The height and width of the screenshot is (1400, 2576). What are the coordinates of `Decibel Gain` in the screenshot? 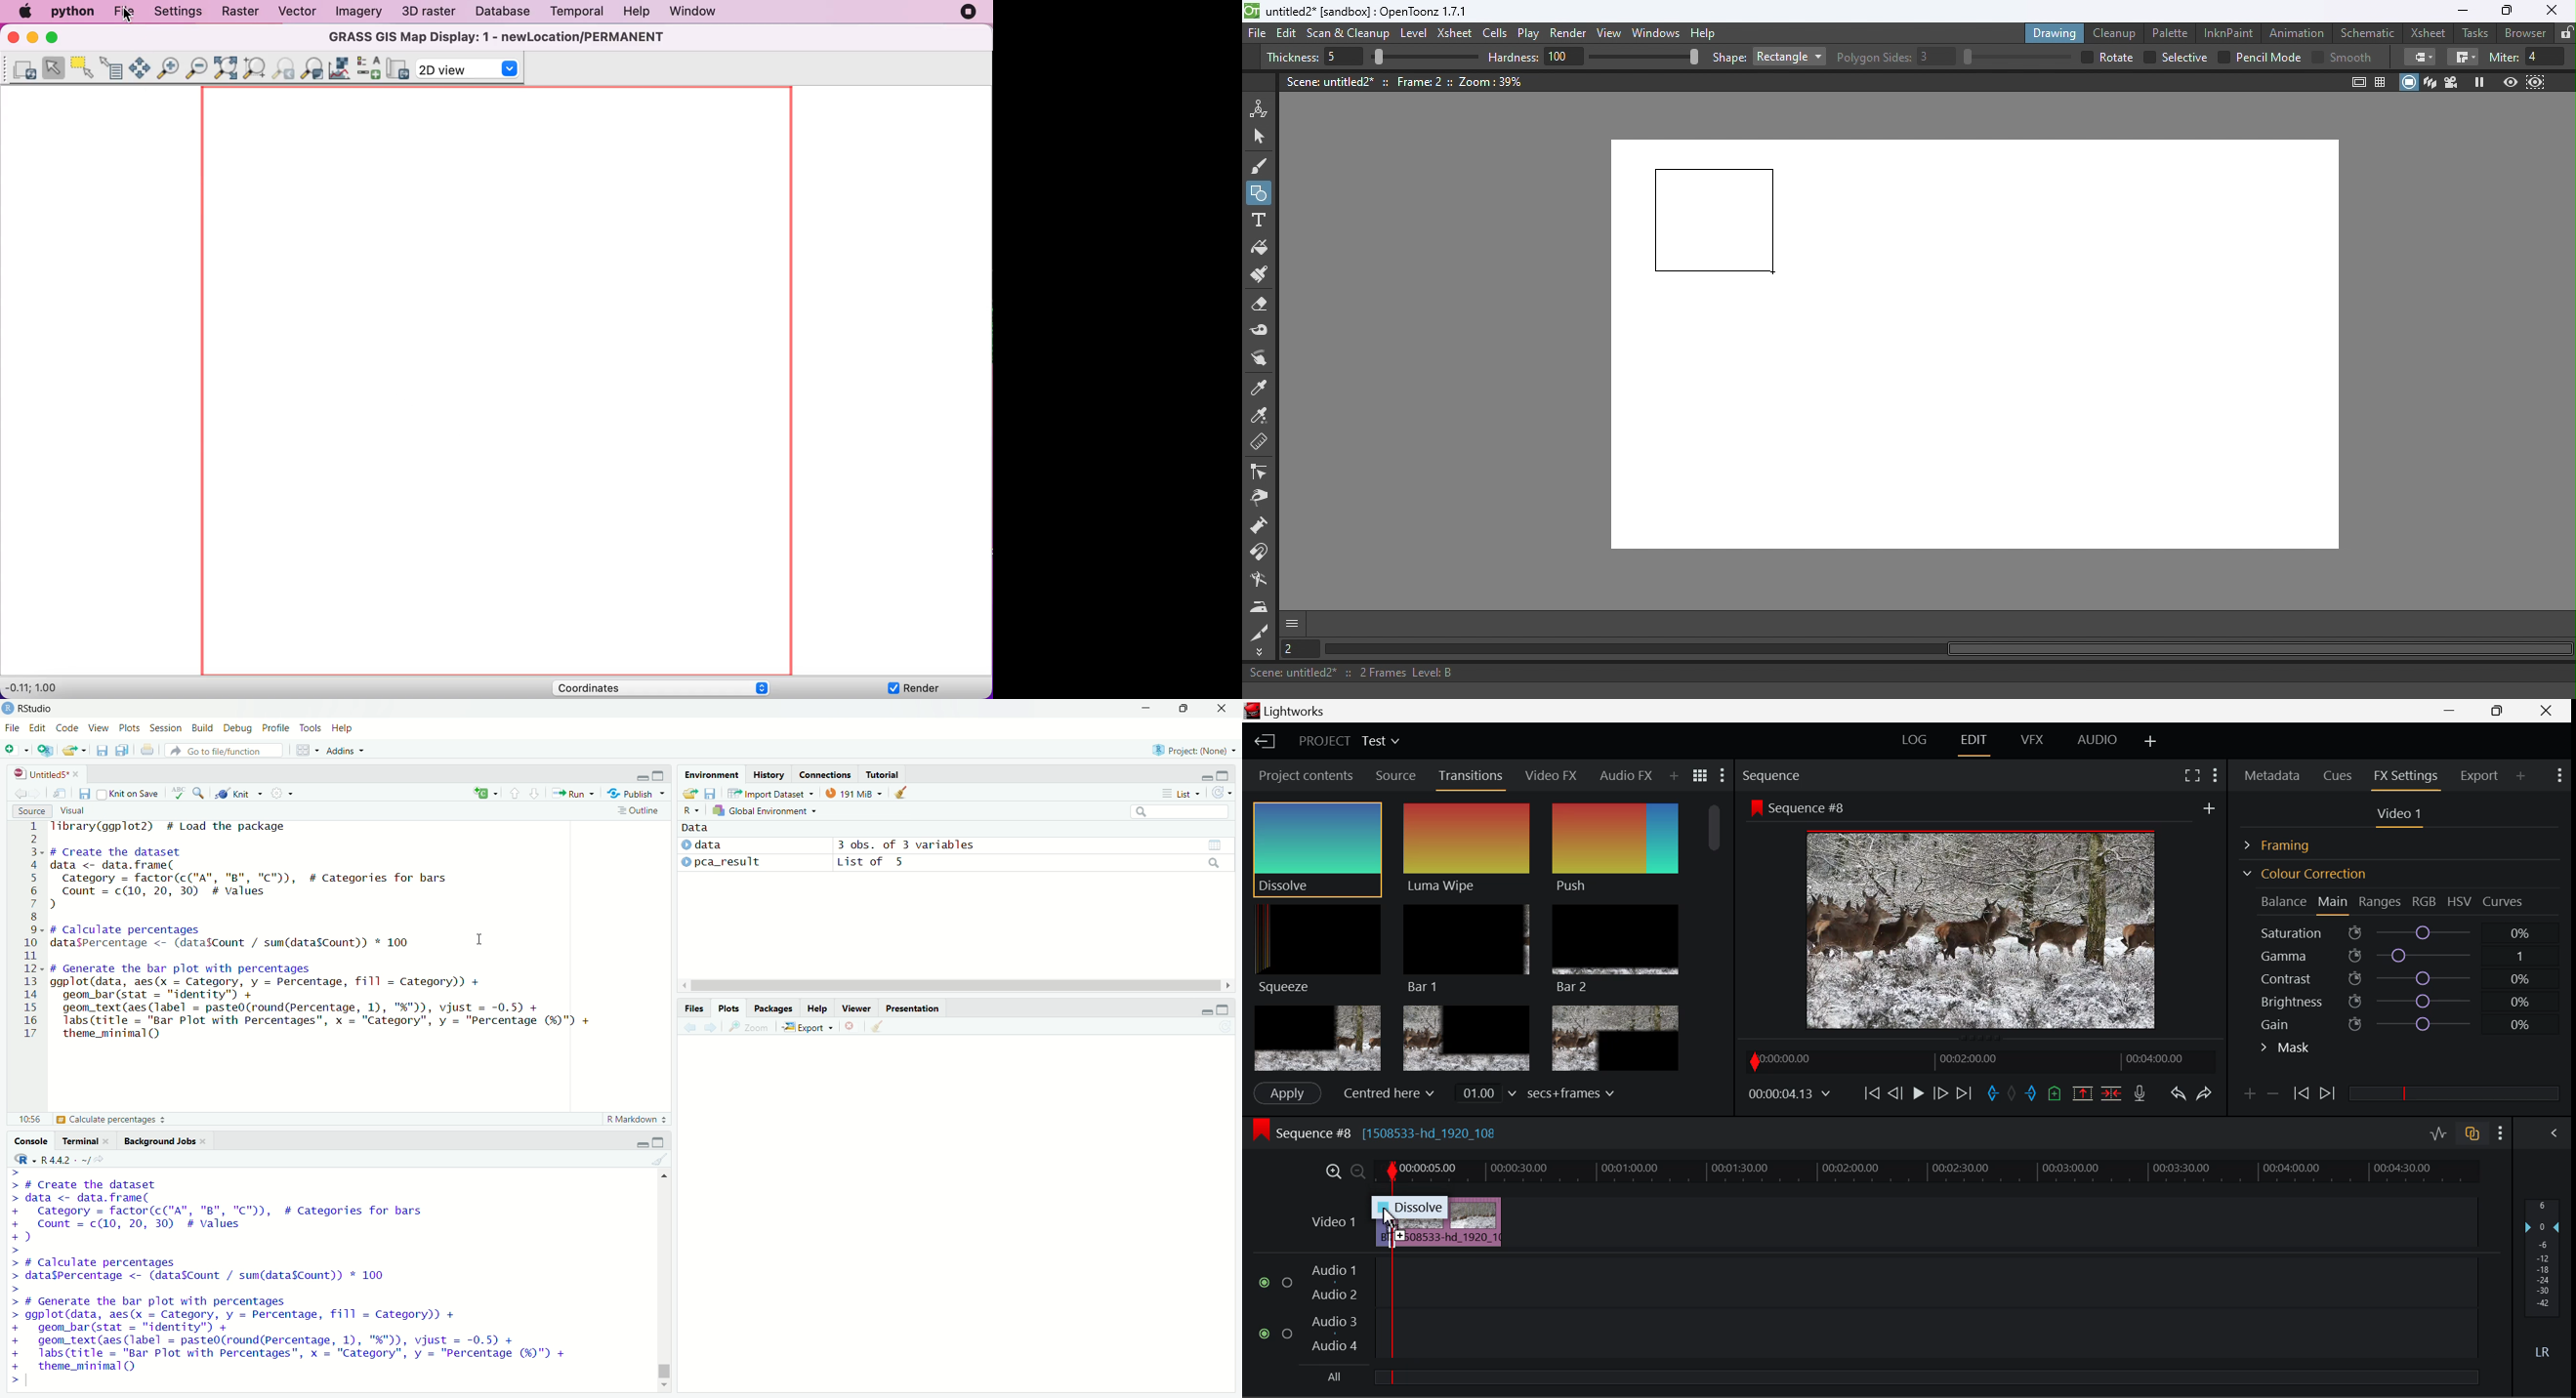 It's located at (2541, 1282).